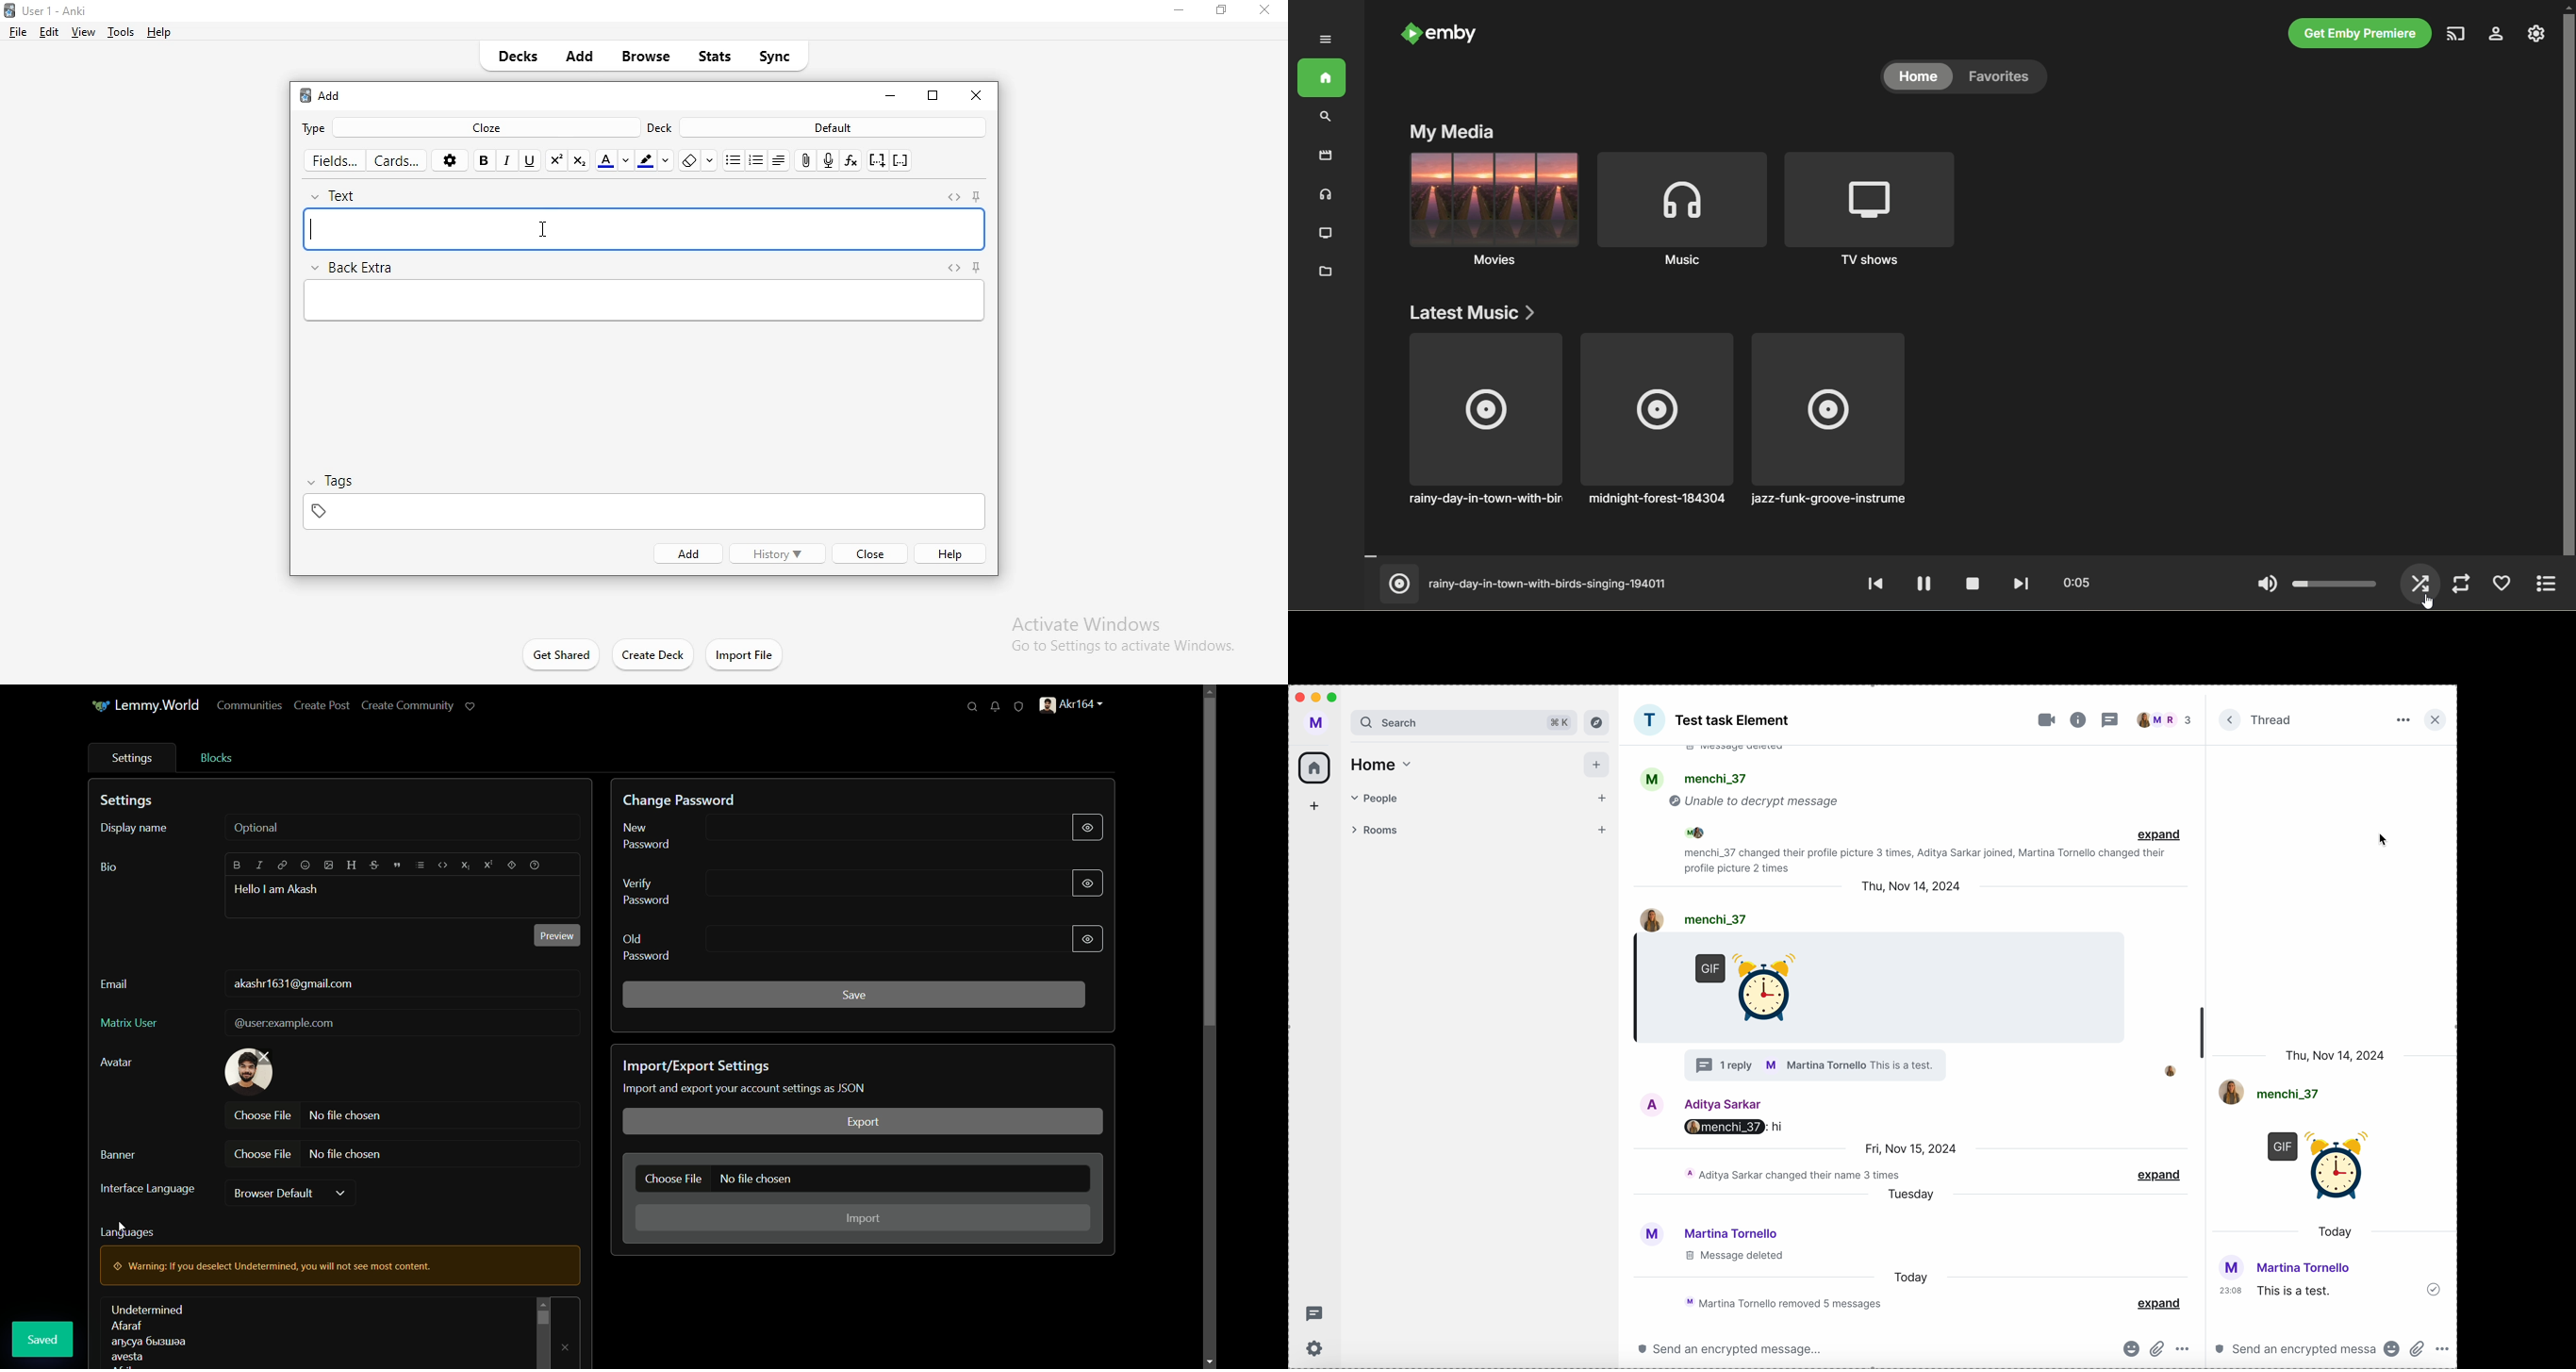 This screenshot has height=1372, width=2576. I want to click on unread reports, so click(1019, 706).